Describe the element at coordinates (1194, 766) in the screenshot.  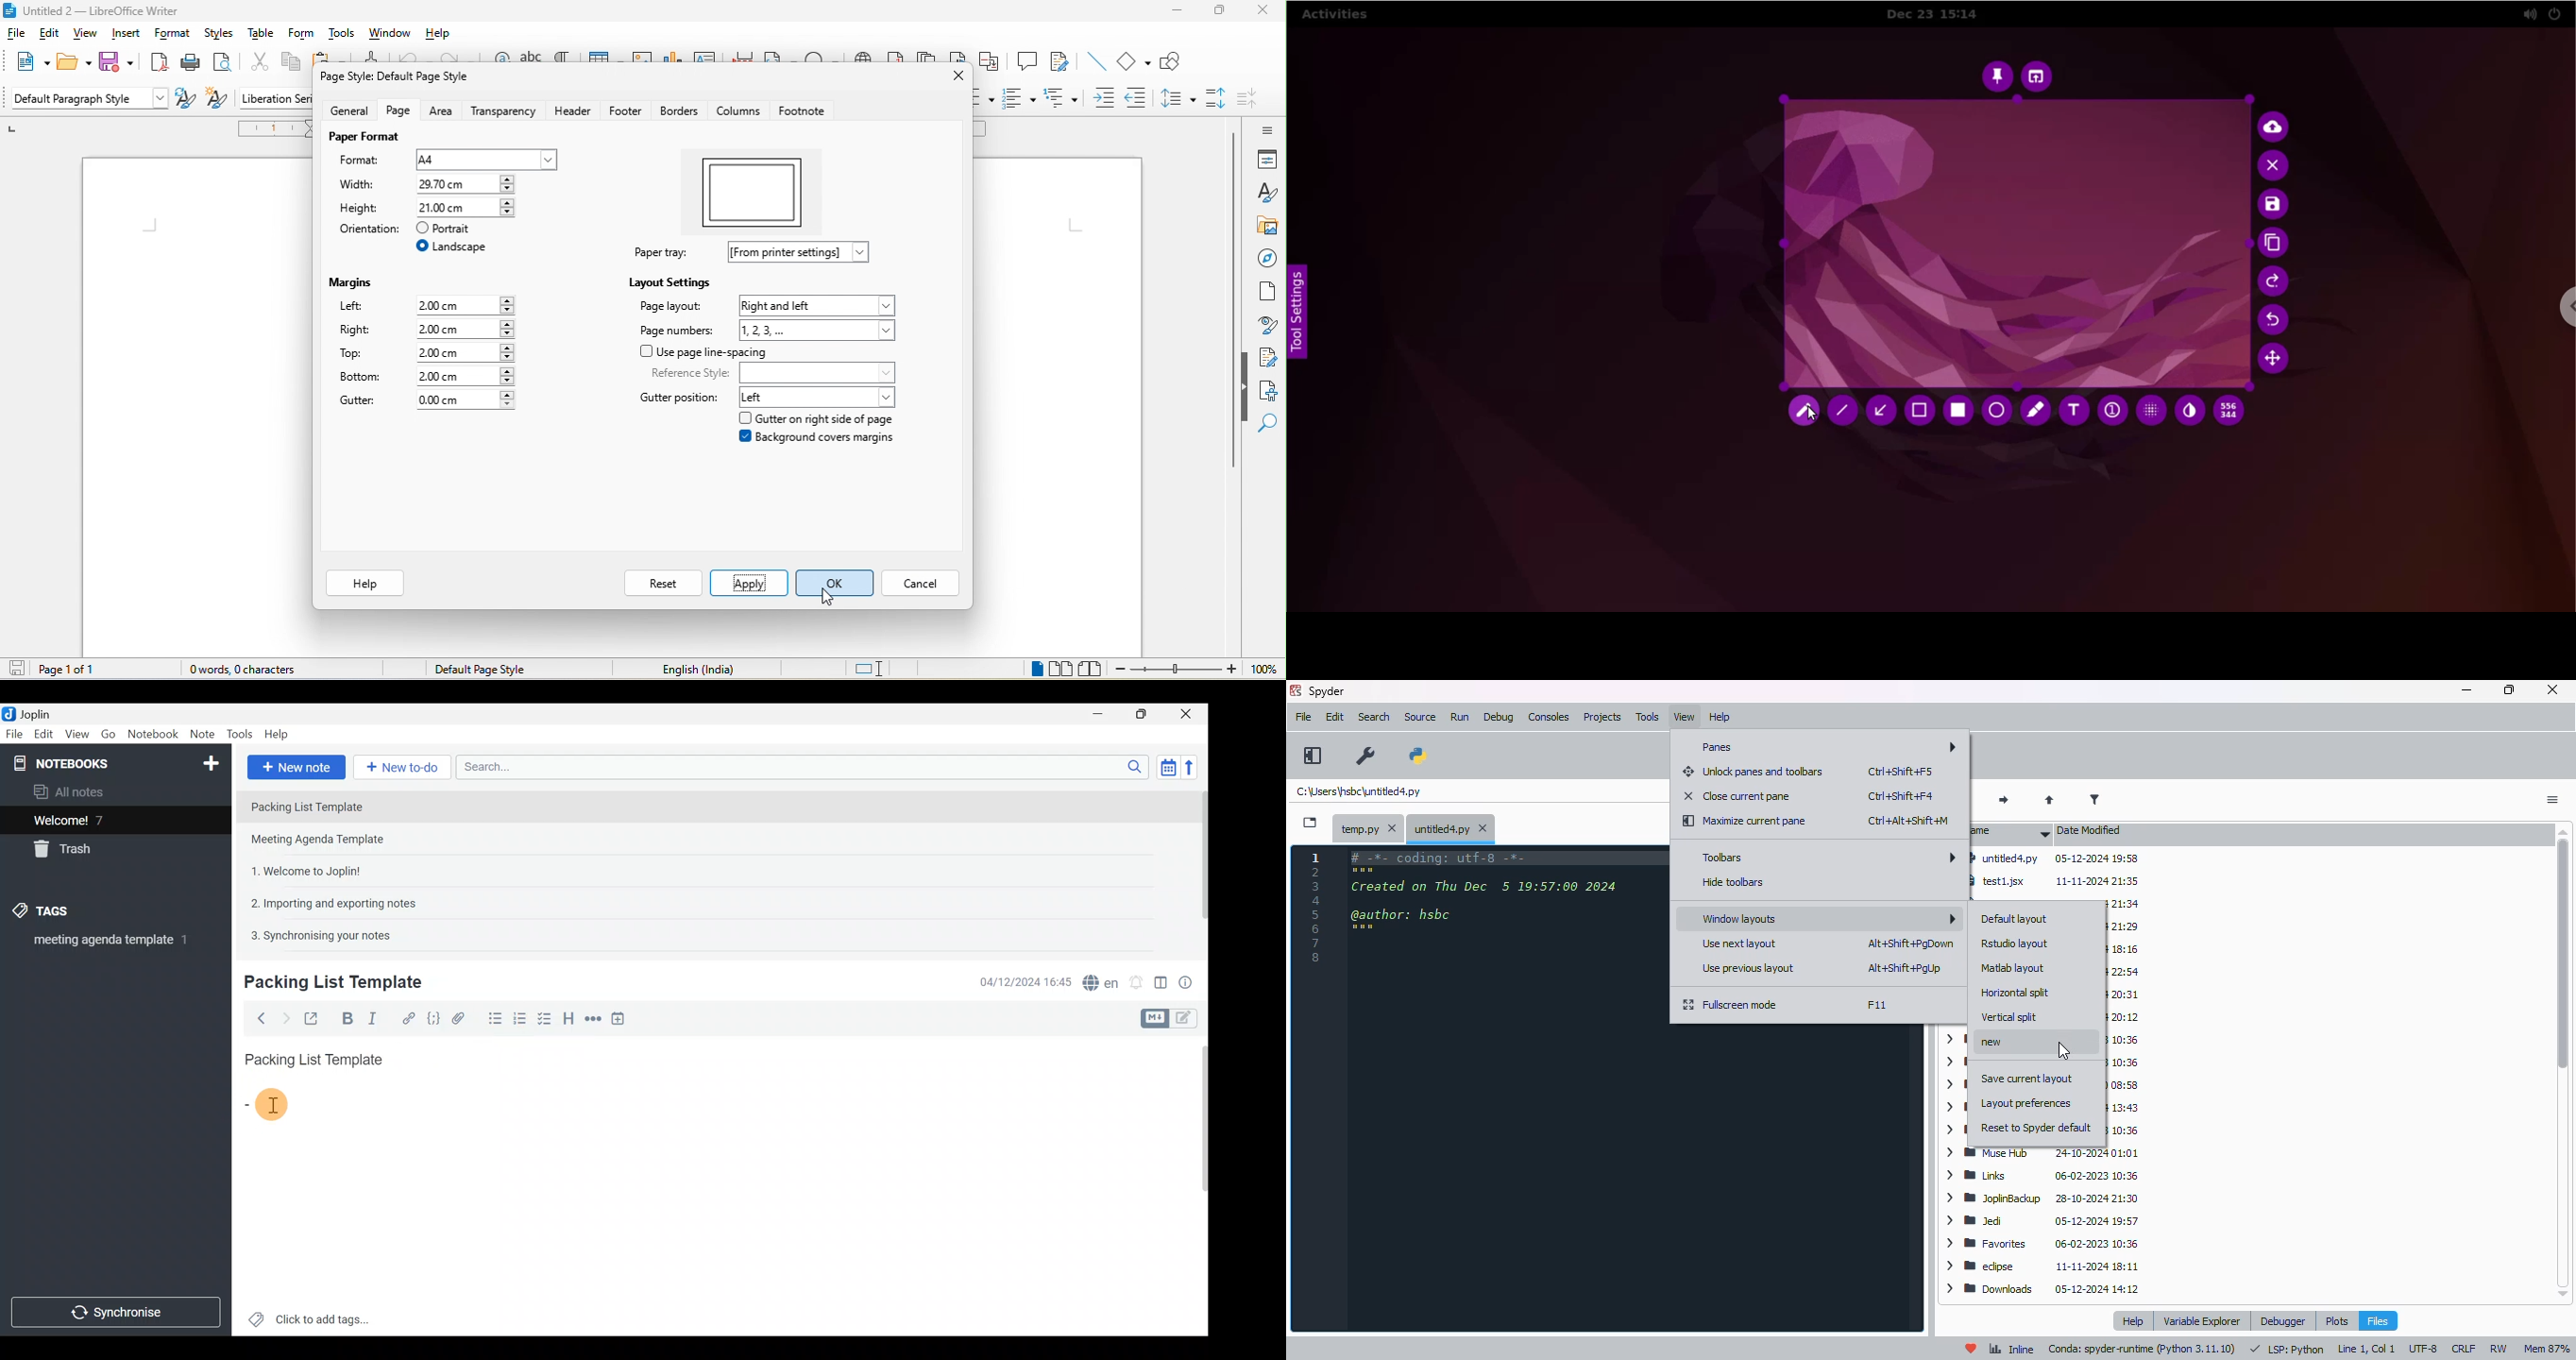
I see `Reverse sort order` at that location.